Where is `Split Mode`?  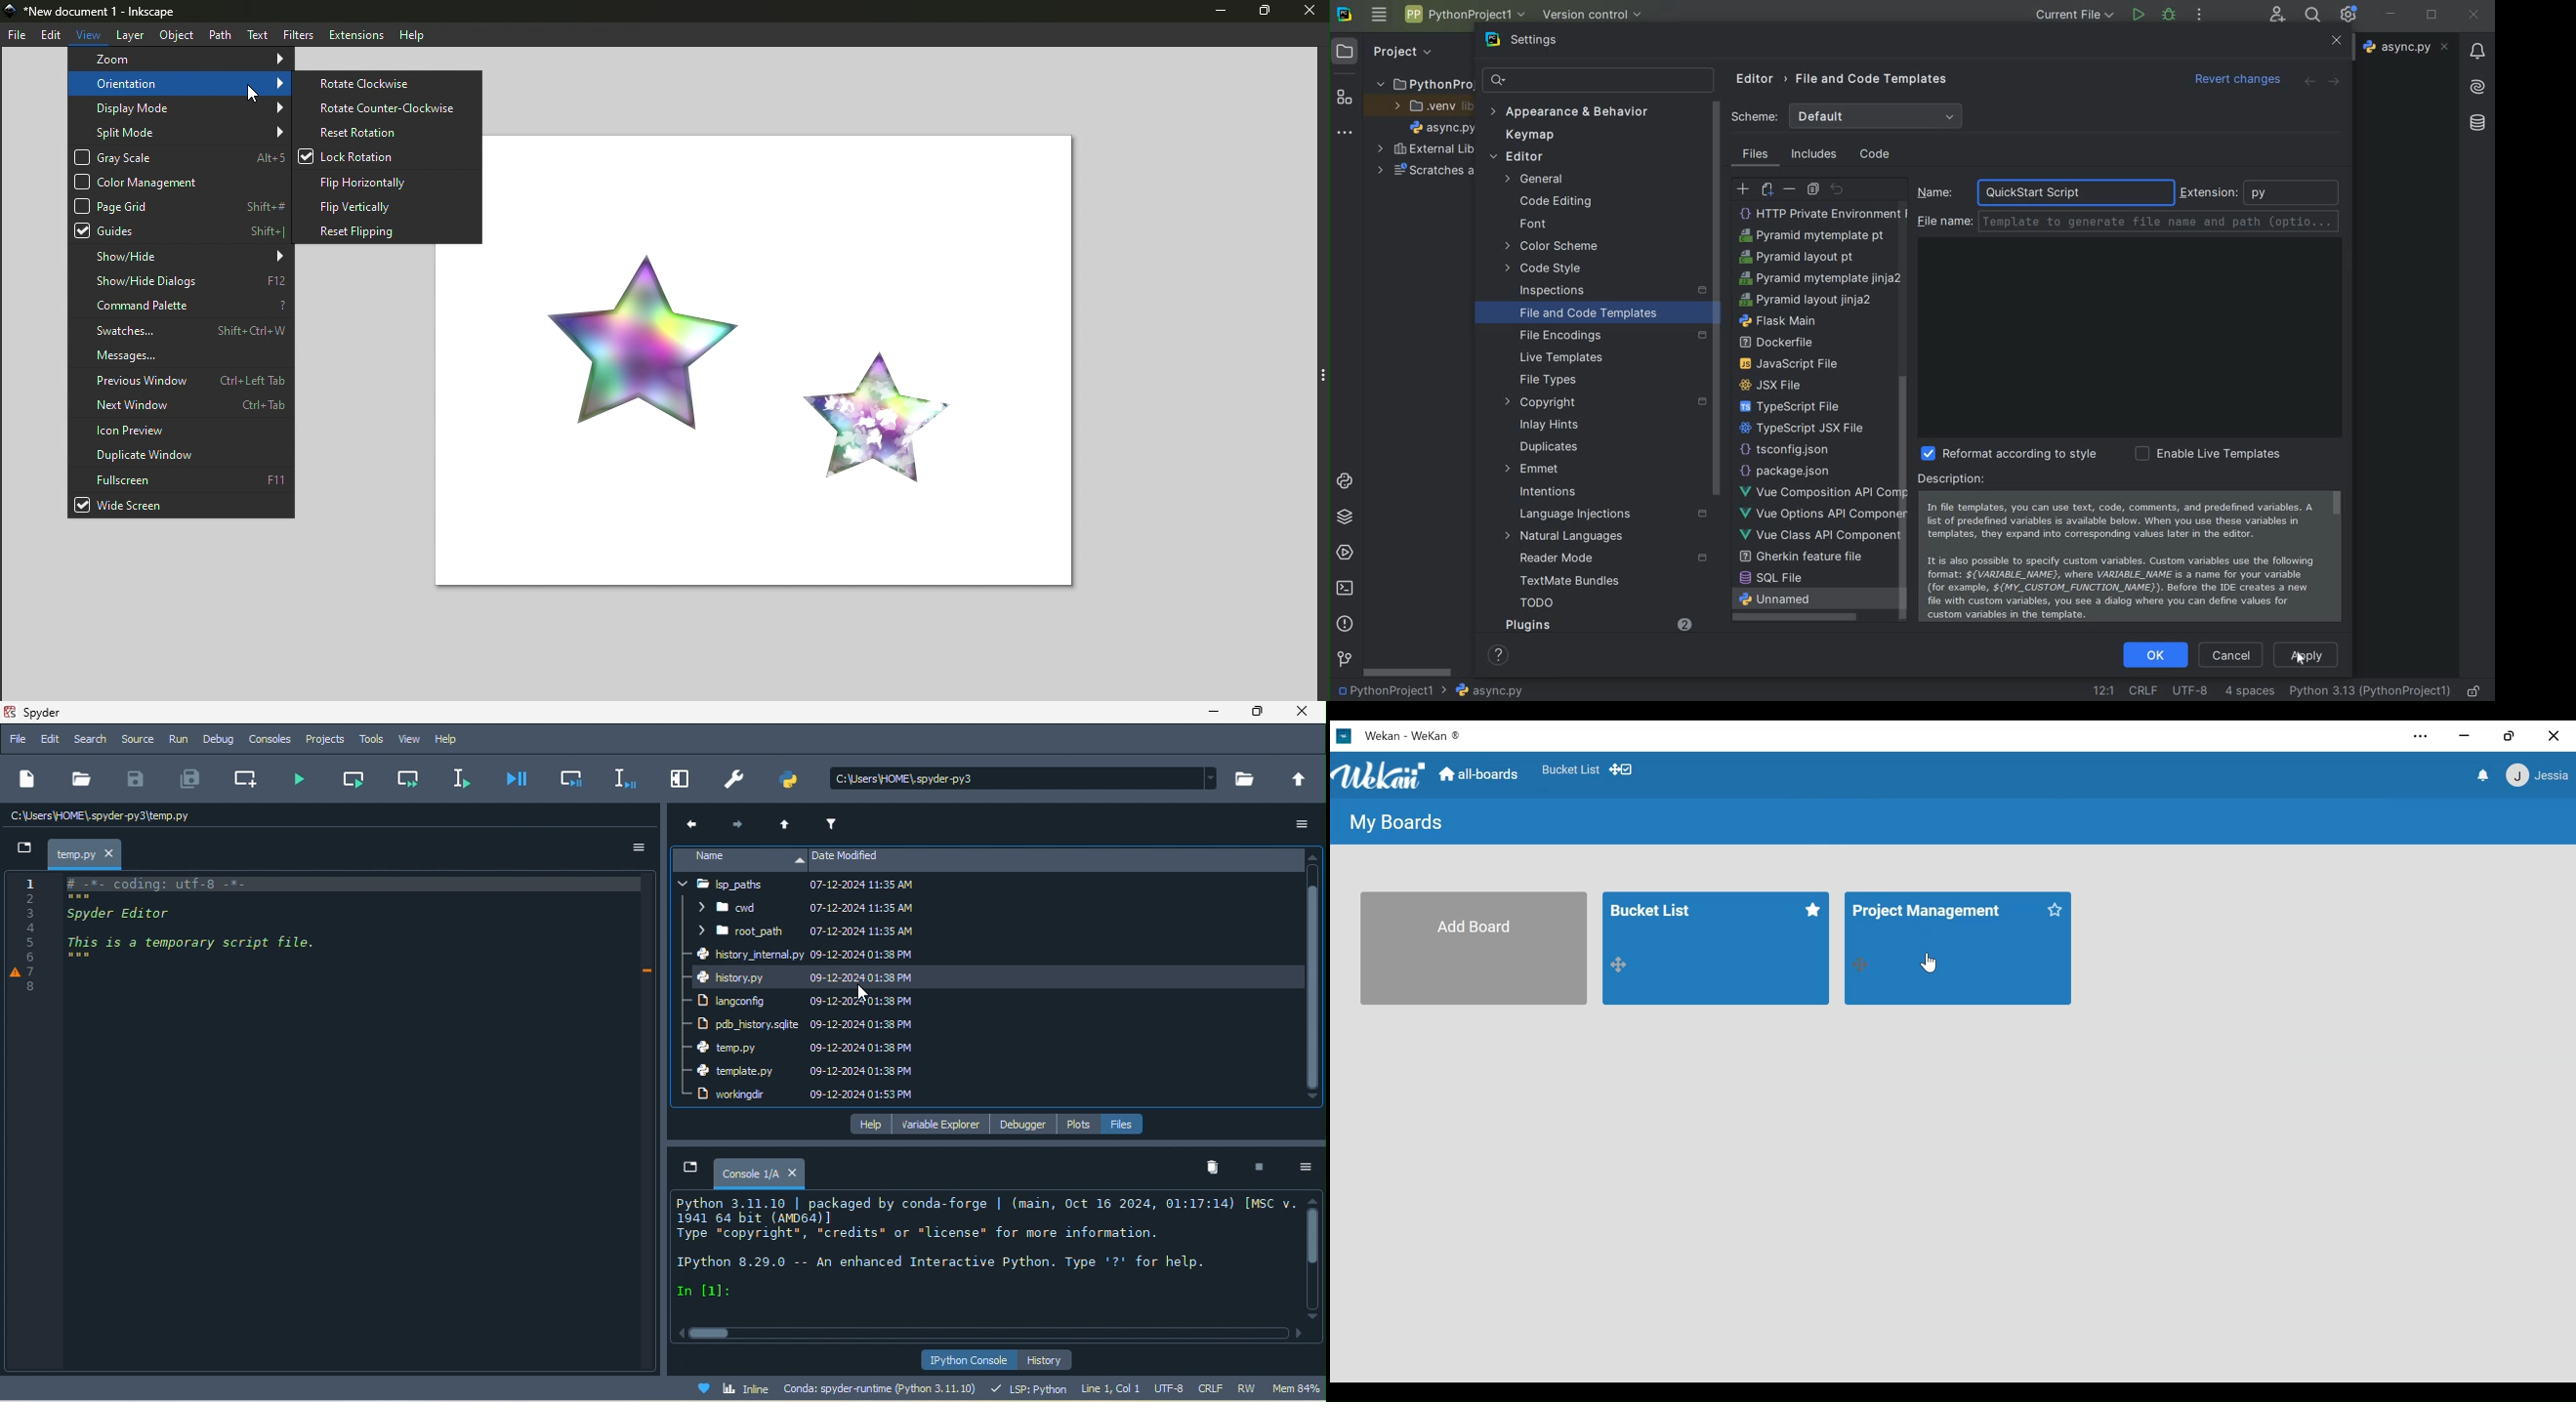
Split Mode is located at coordinates (178, 131).